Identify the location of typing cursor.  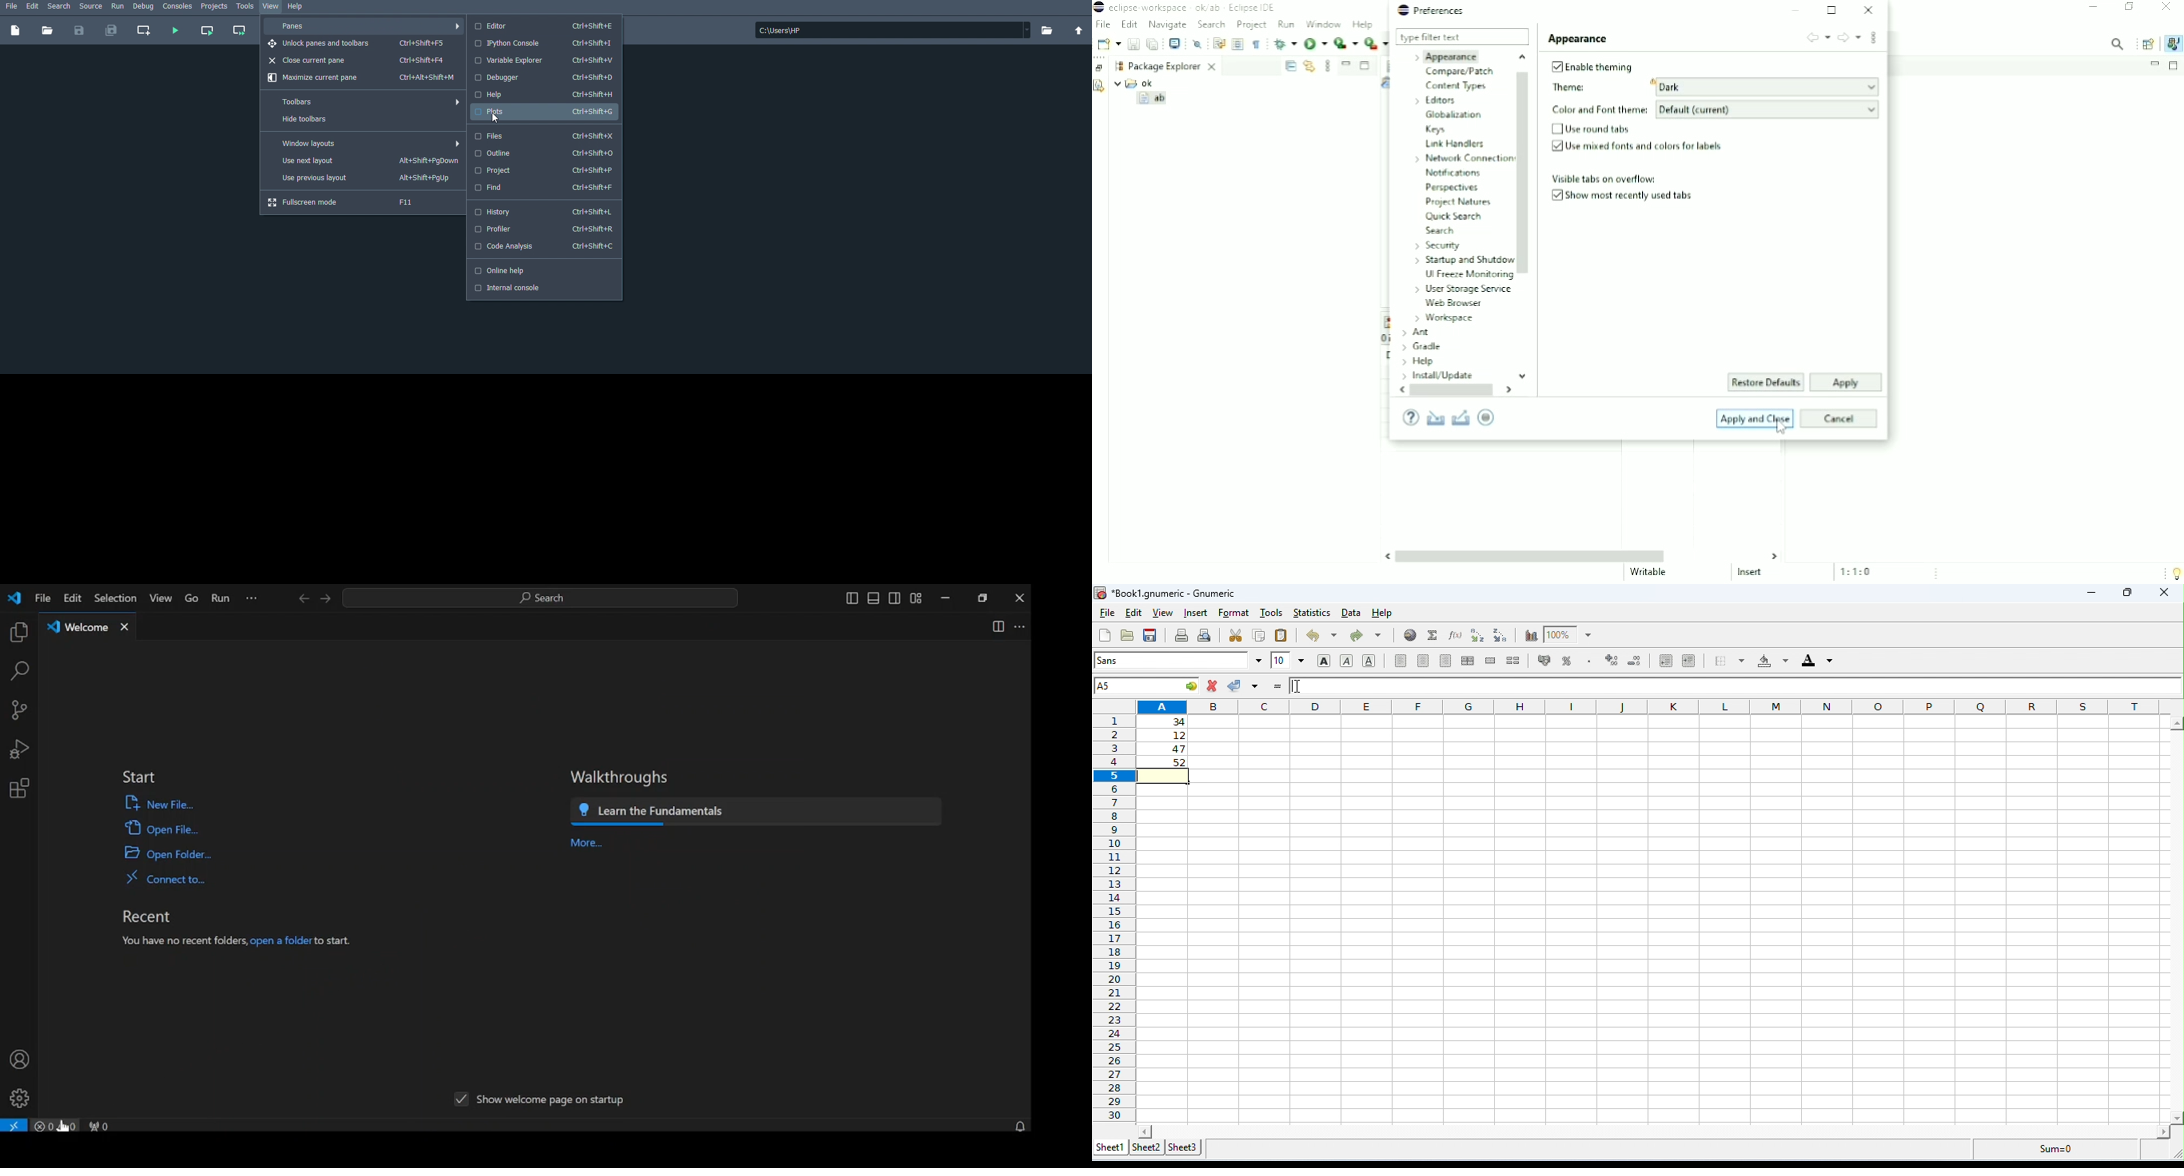
(1300, 686).